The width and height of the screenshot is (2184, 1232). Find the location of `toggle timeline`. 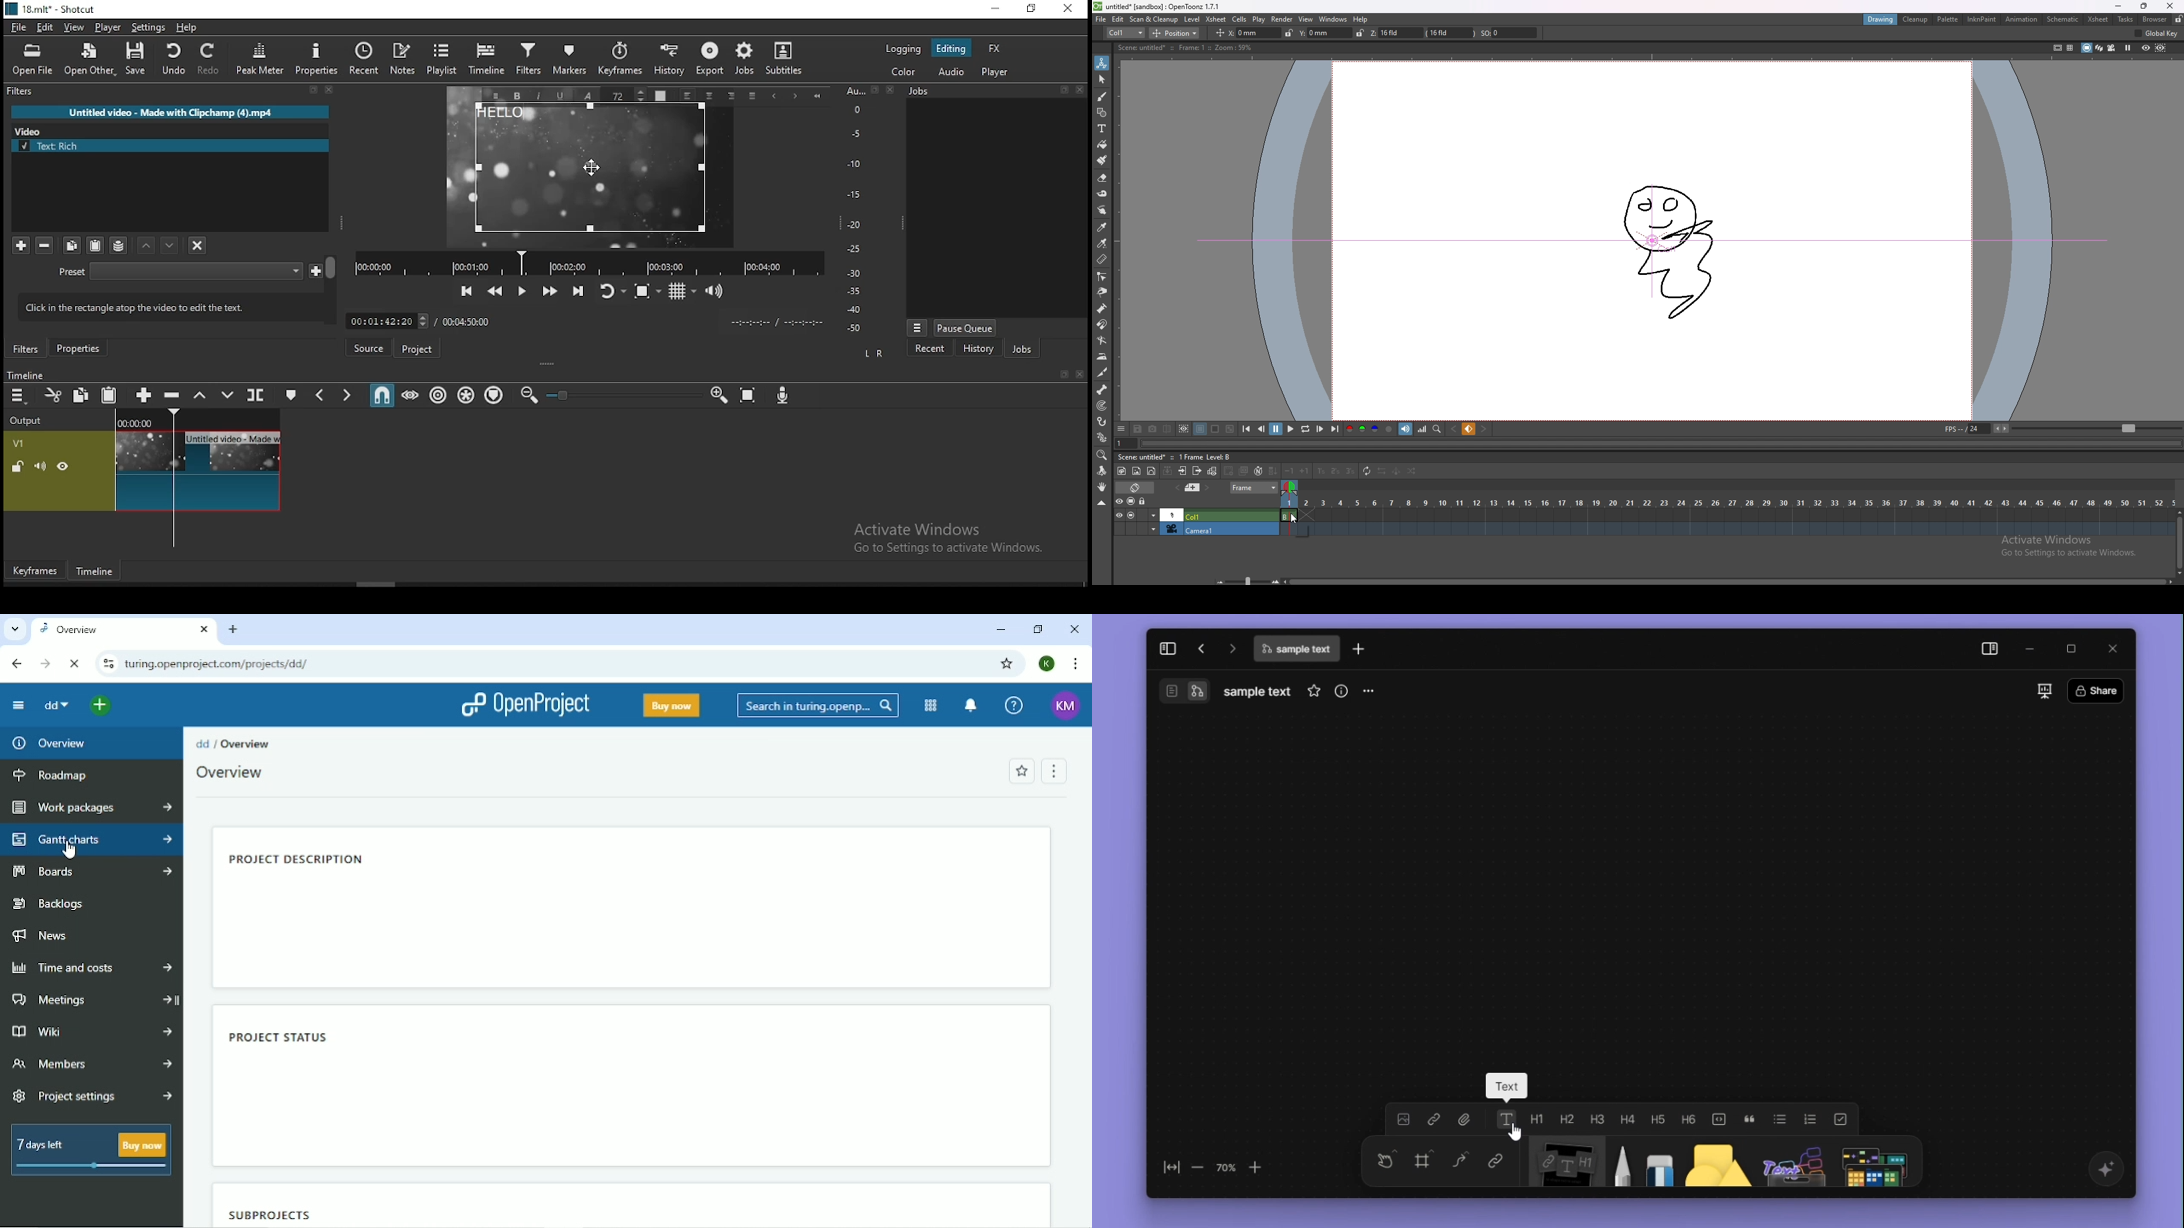

toggle timeline is located at coordinates (1135, 488).